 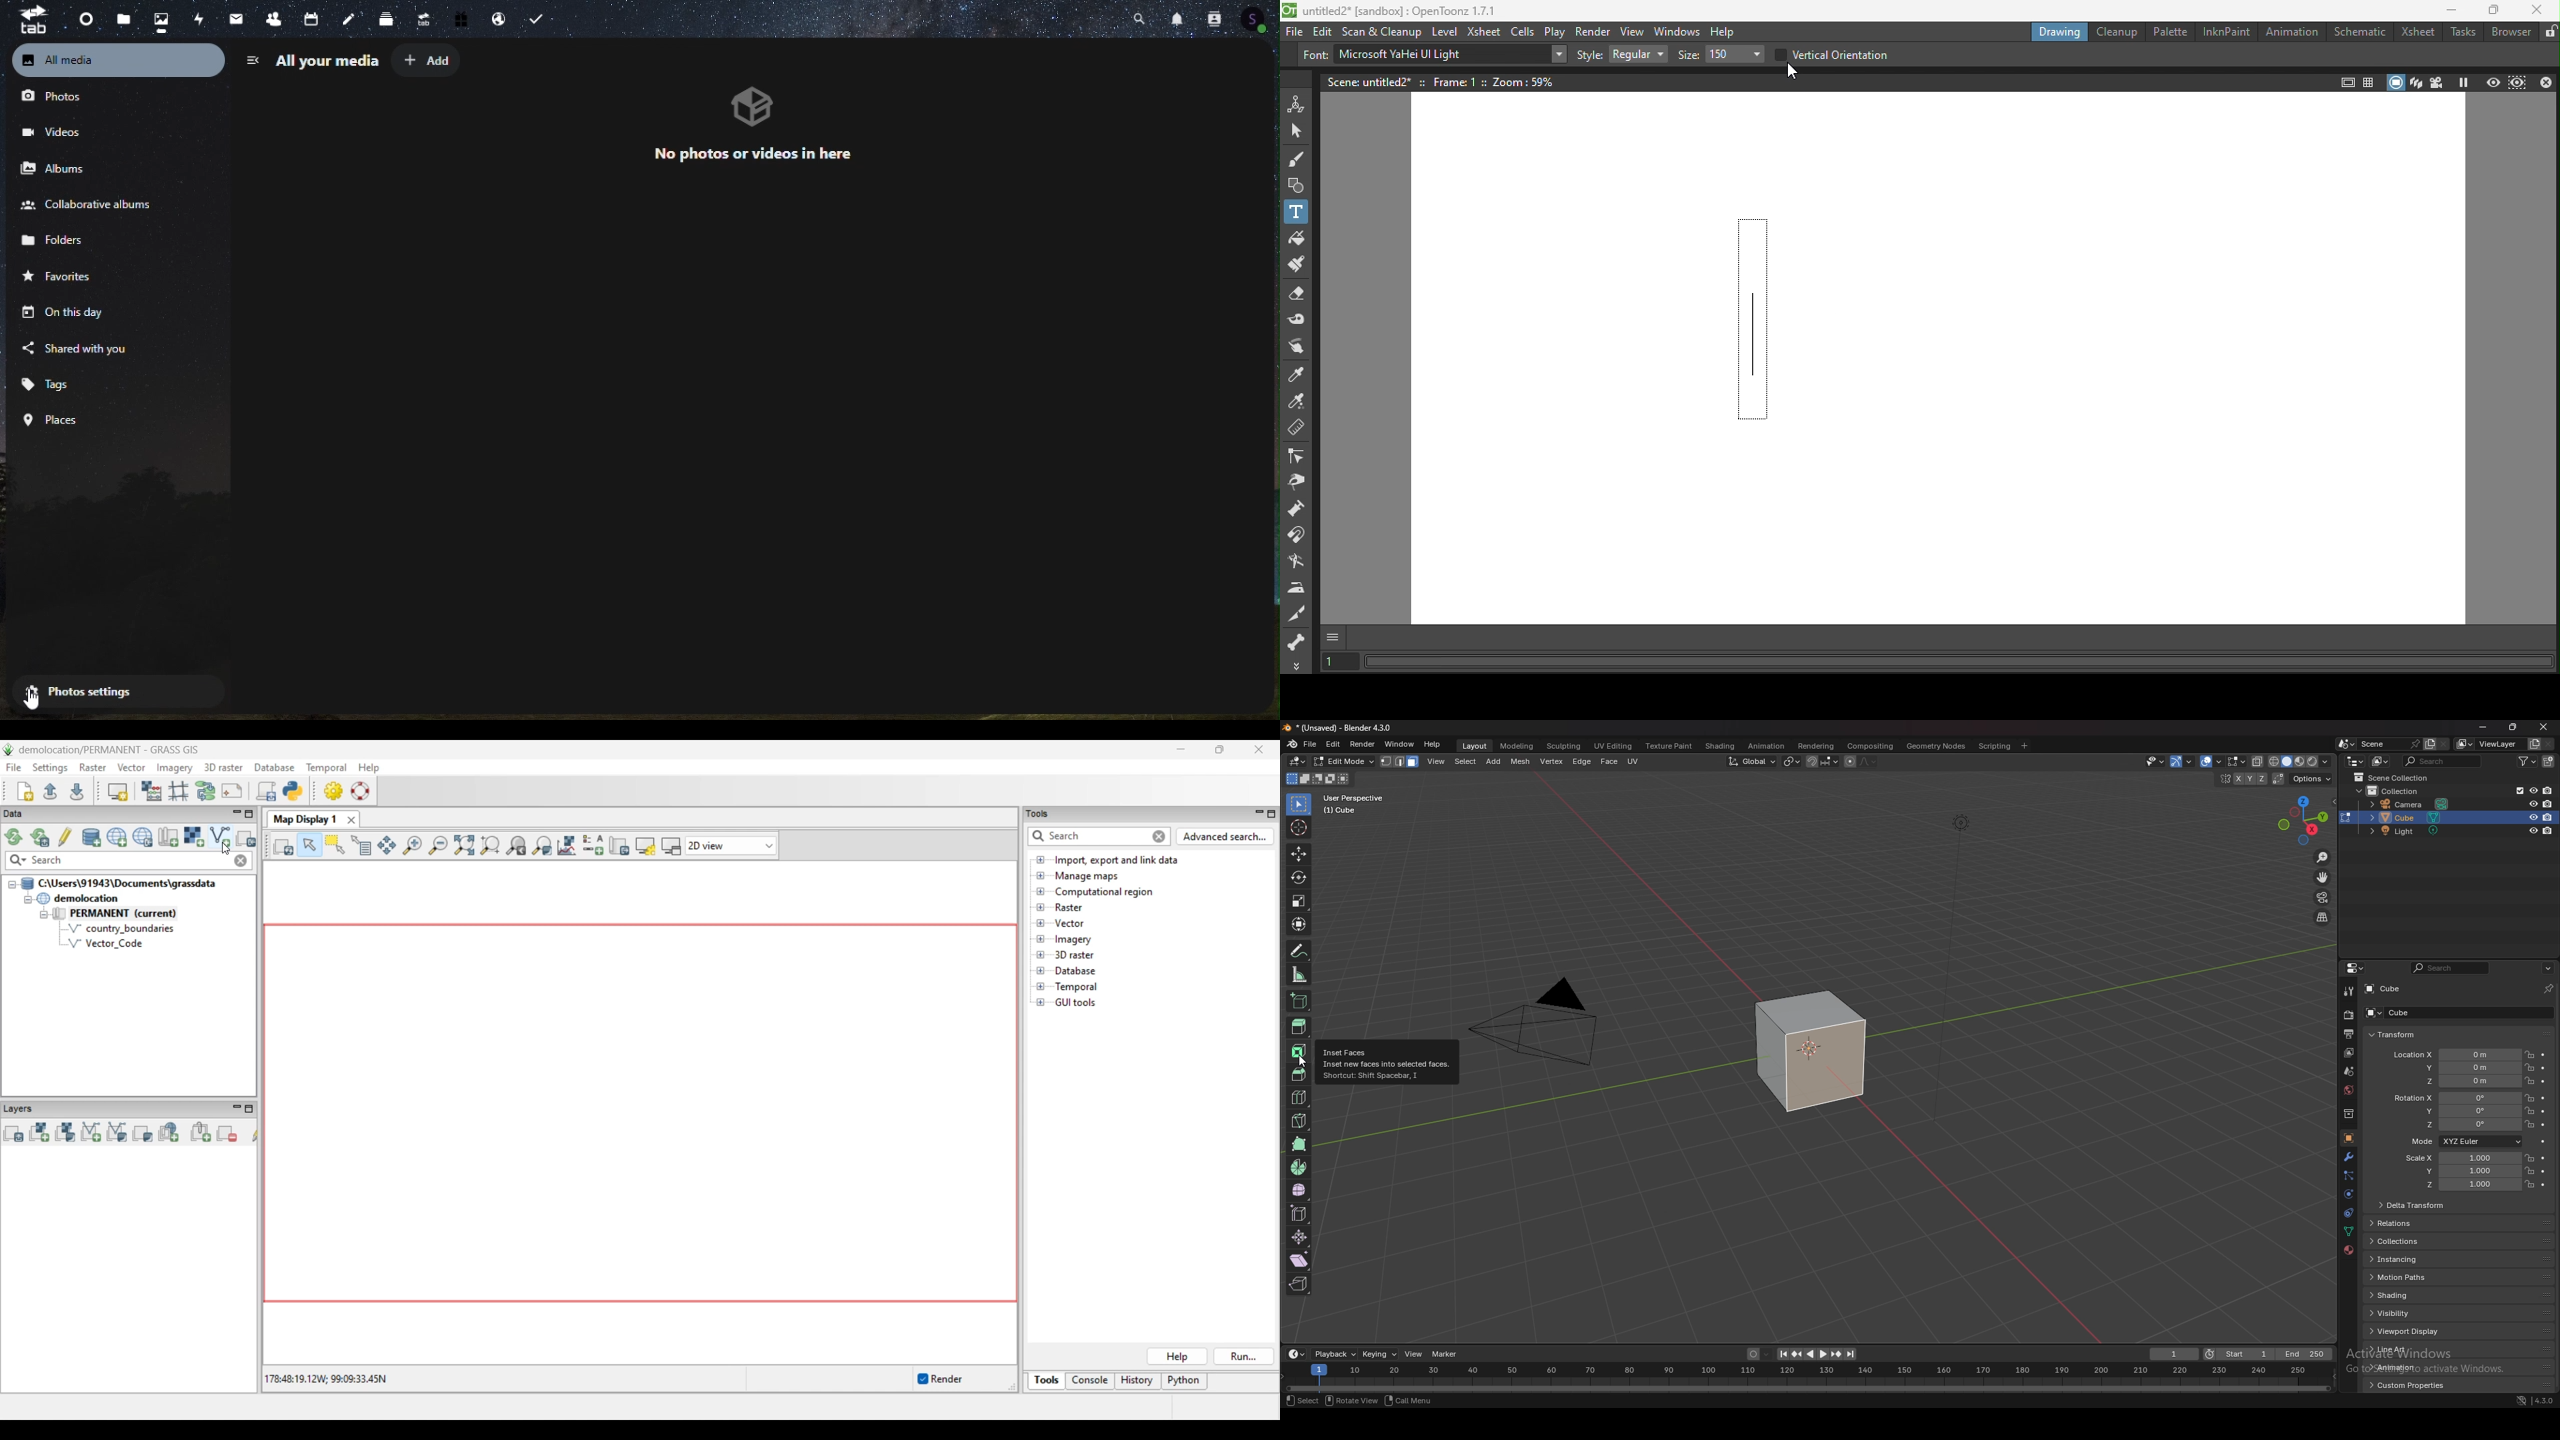 I want to click on rotation x, so click(x=2456, y=1098).